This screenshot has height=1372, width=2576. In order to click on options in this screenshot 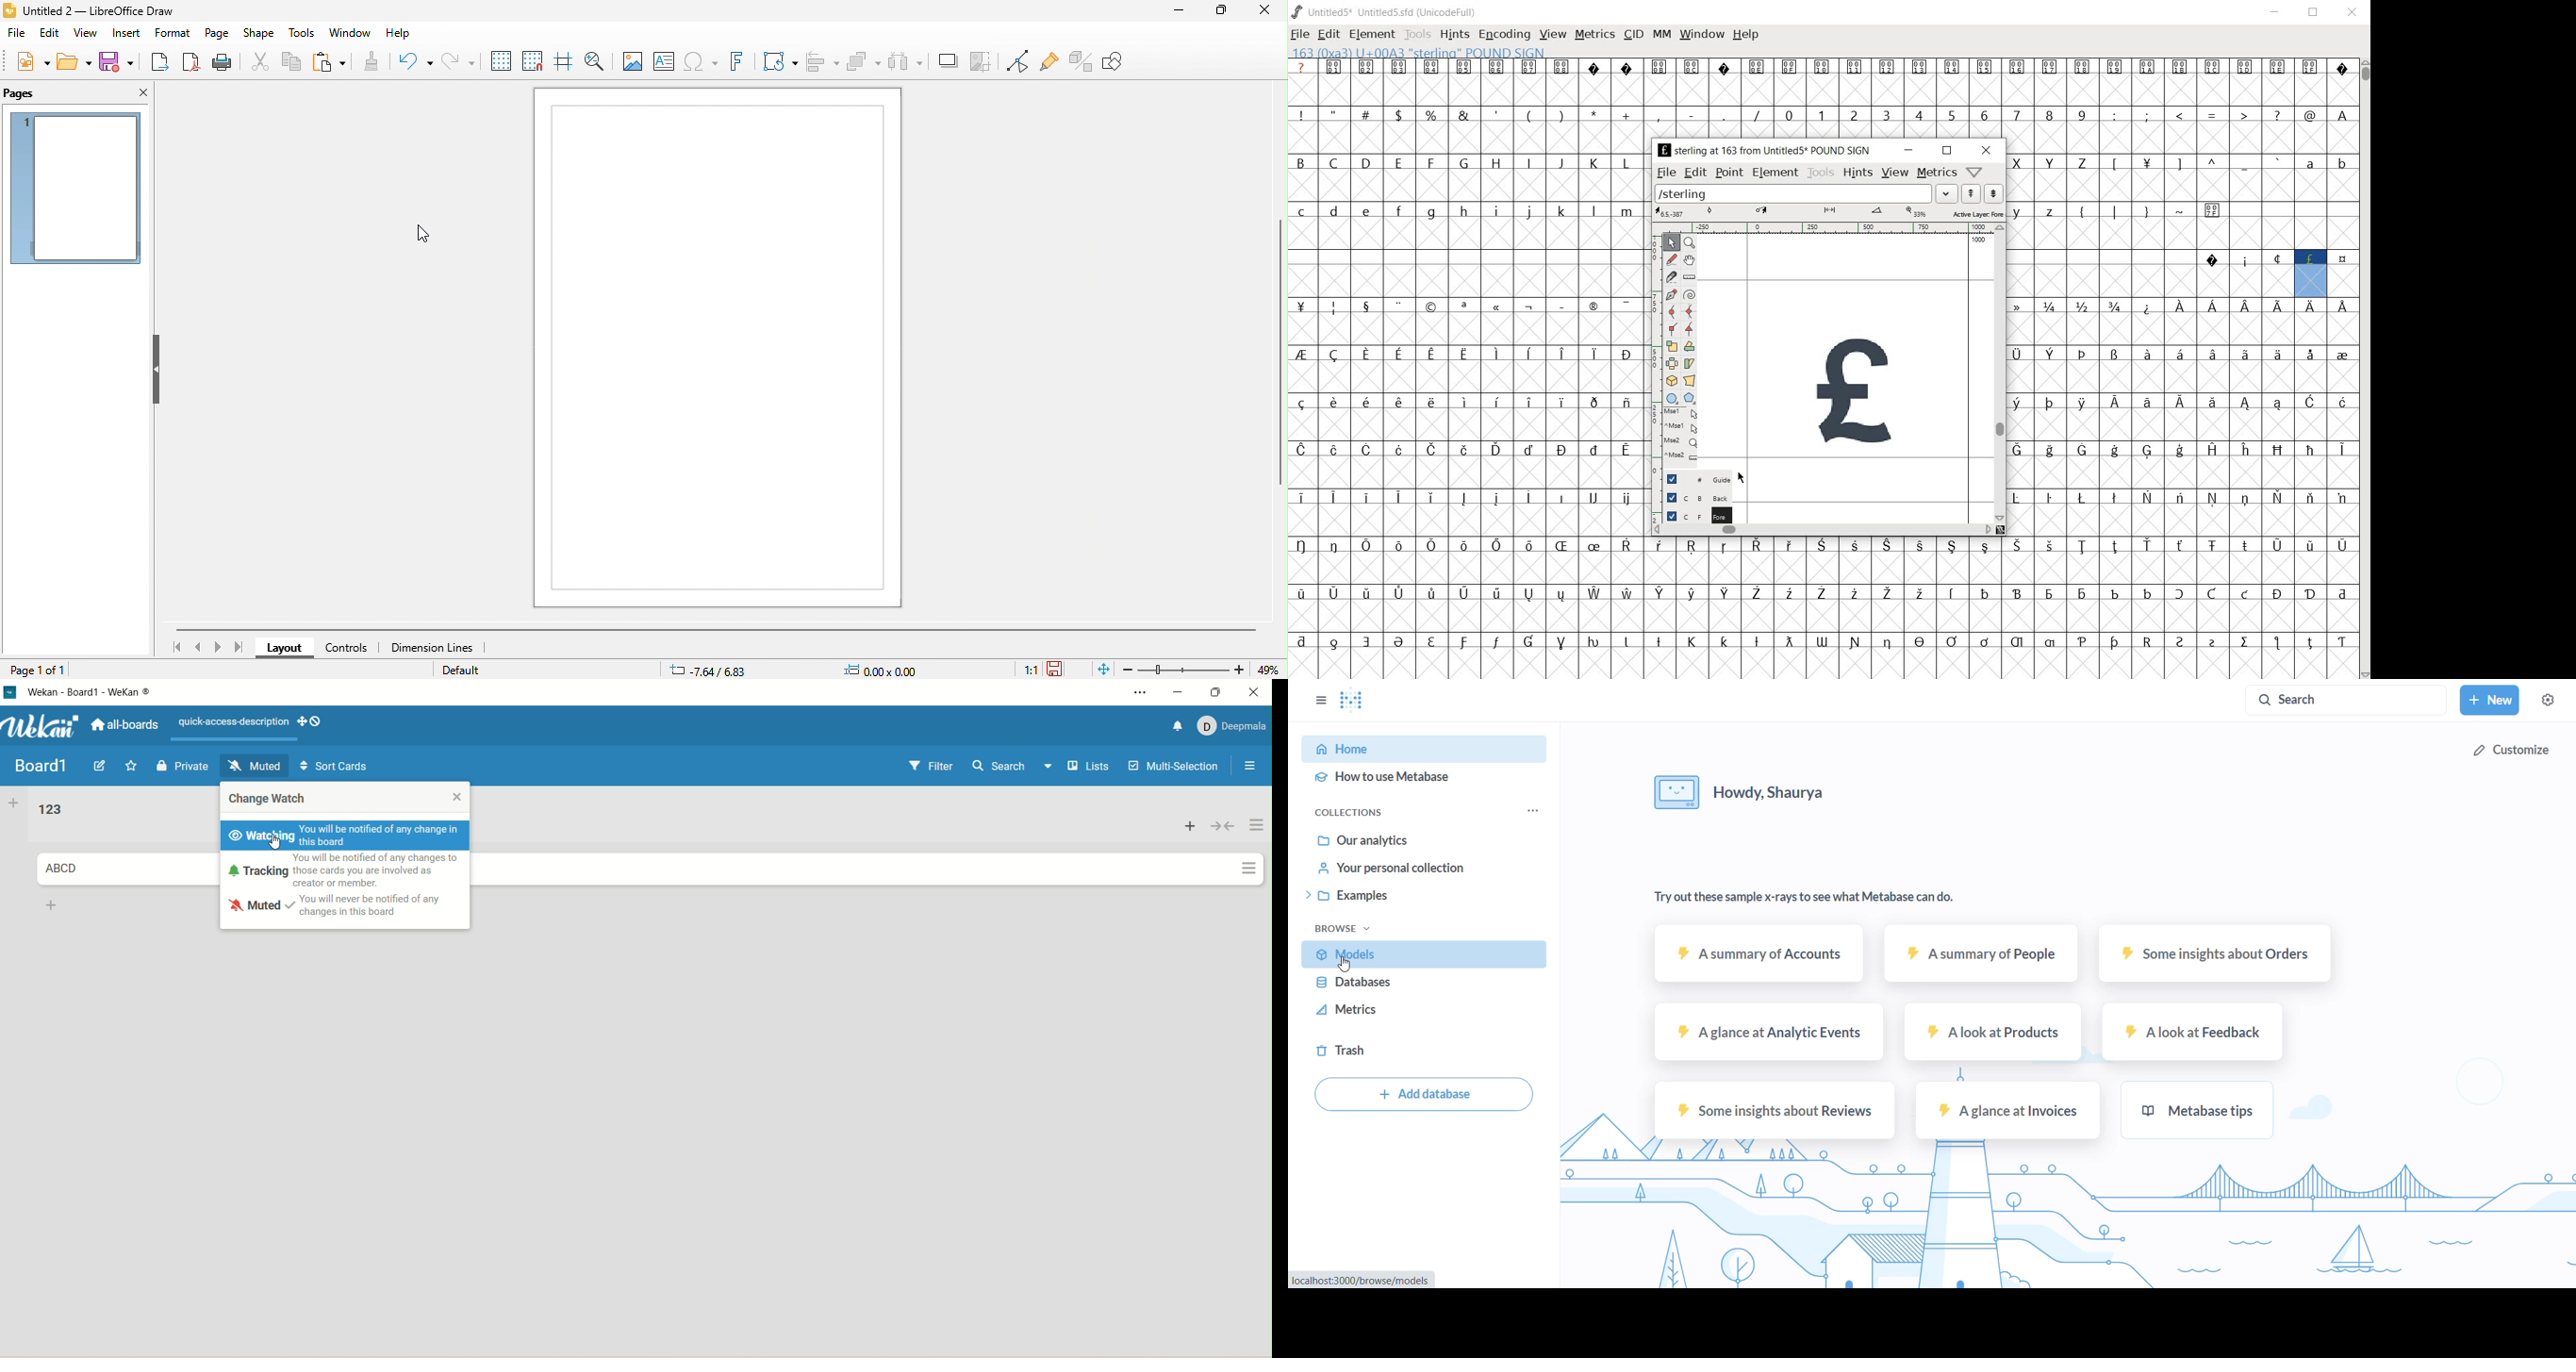, I will do `click(1248, 767)`.